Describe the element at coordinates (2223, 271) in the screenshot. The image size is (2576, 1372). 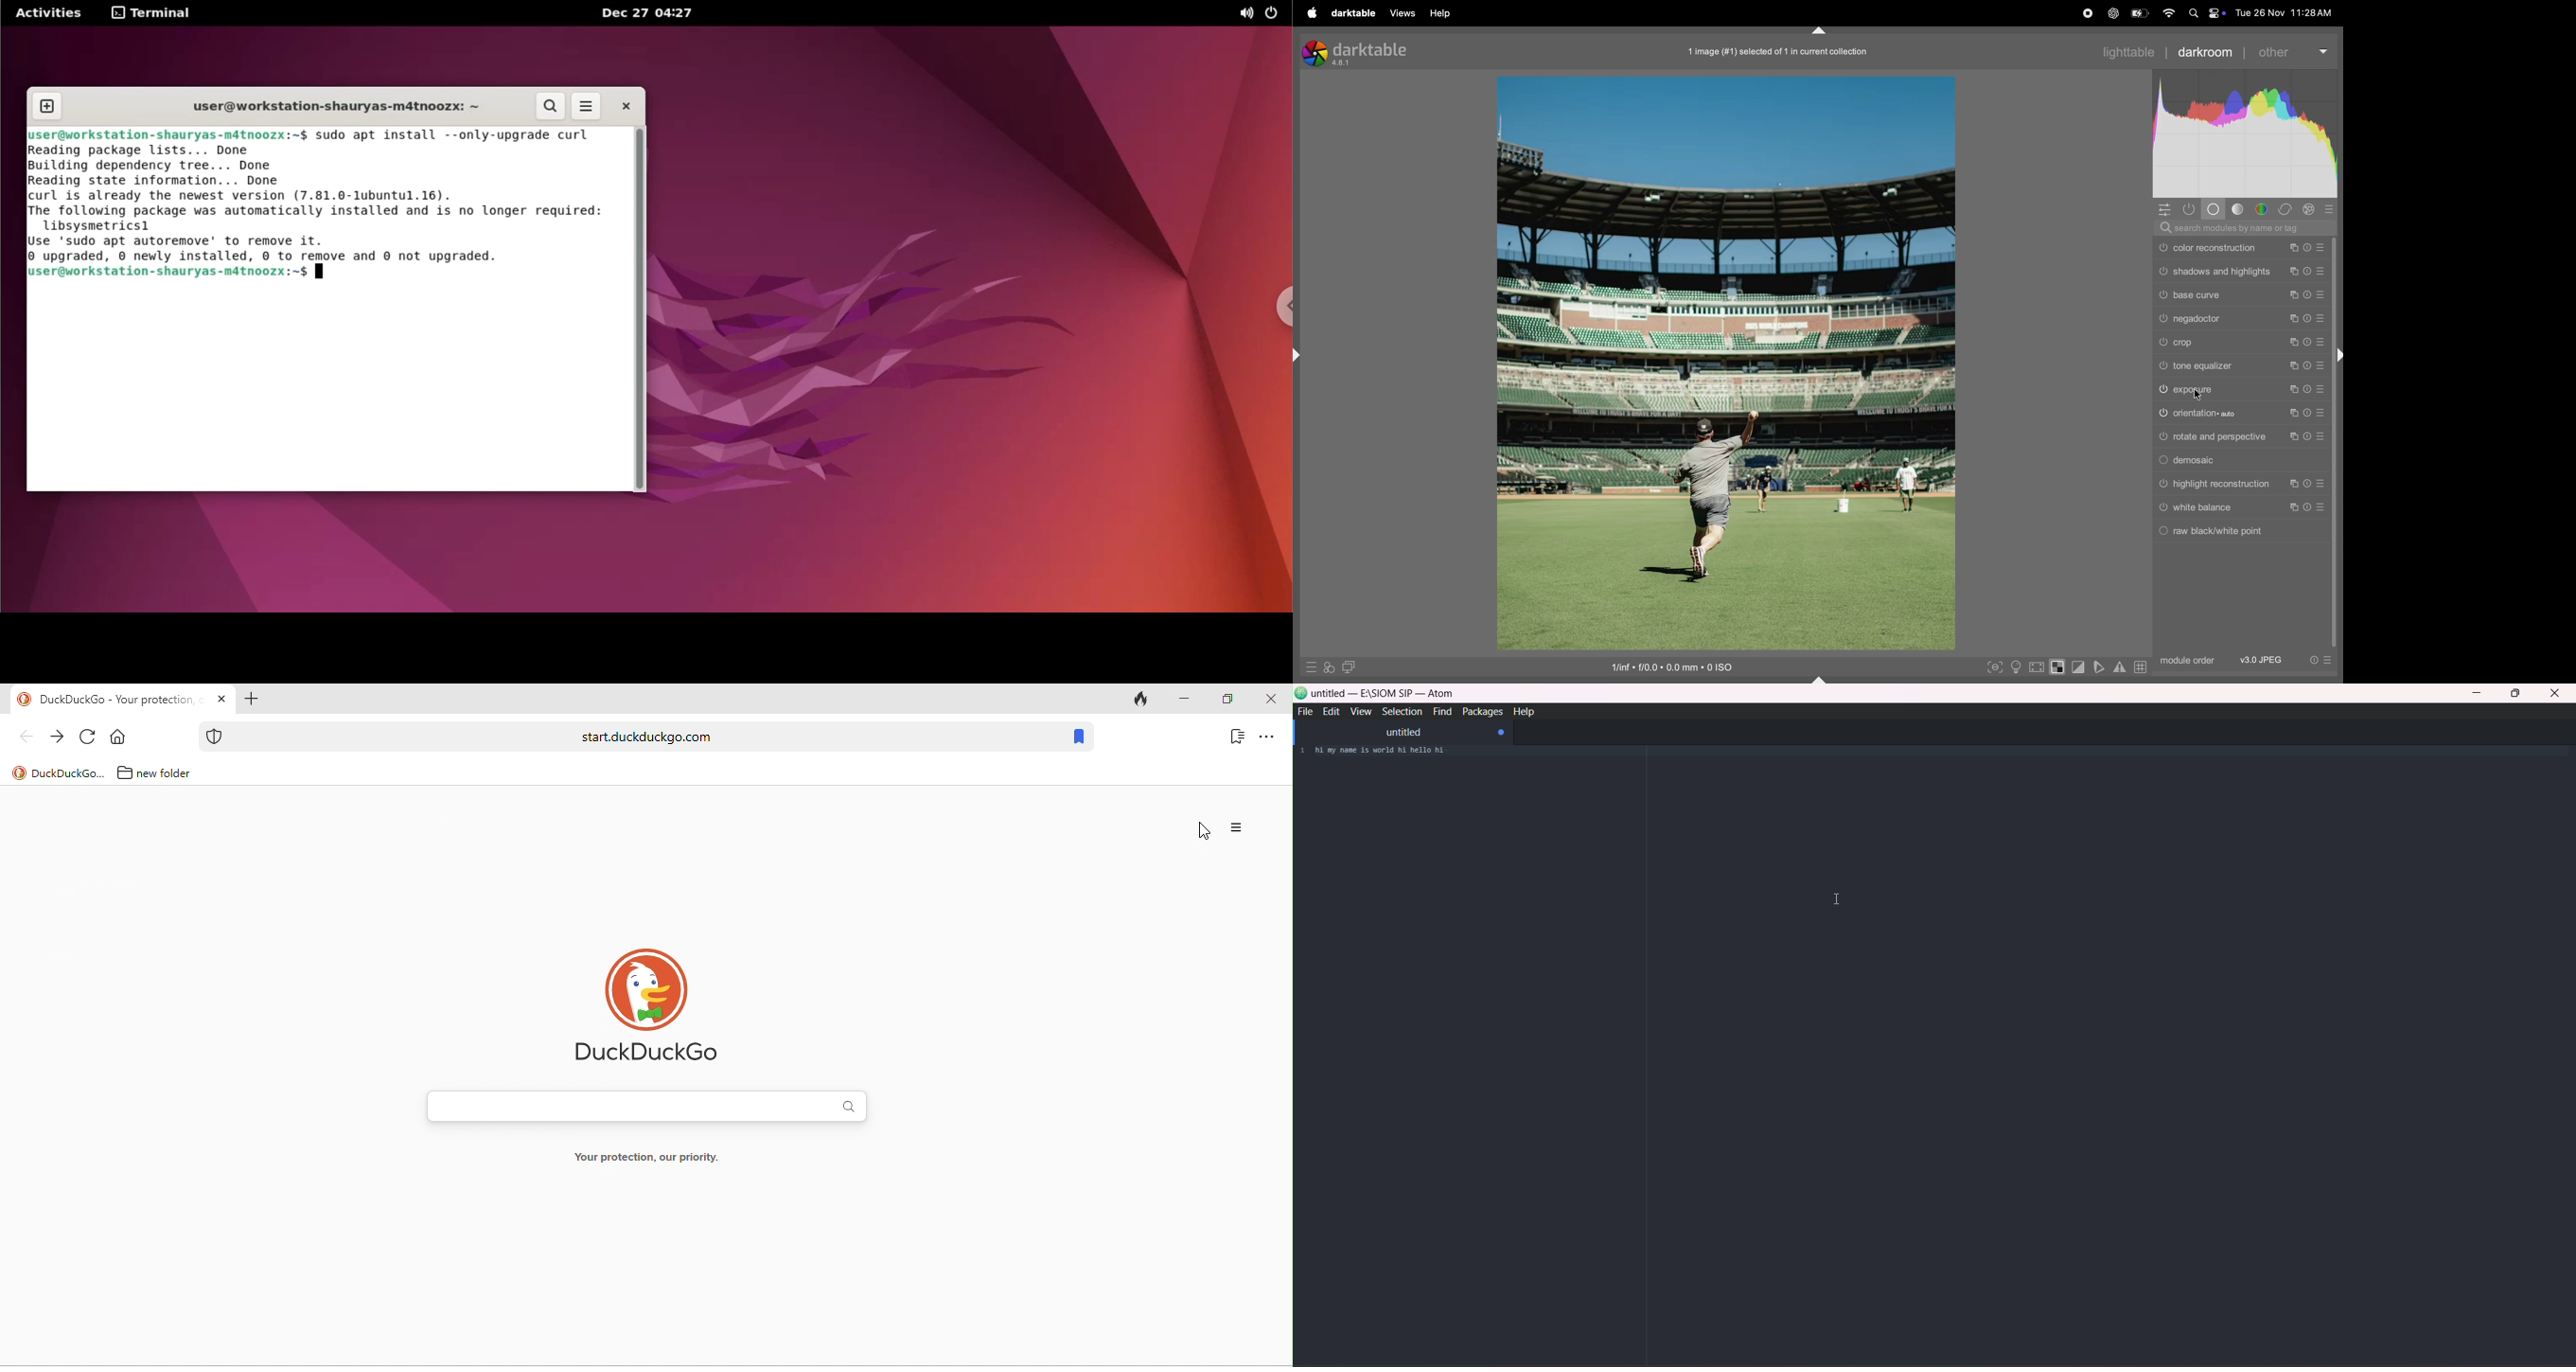
I see `shadows and highlights` at that location.